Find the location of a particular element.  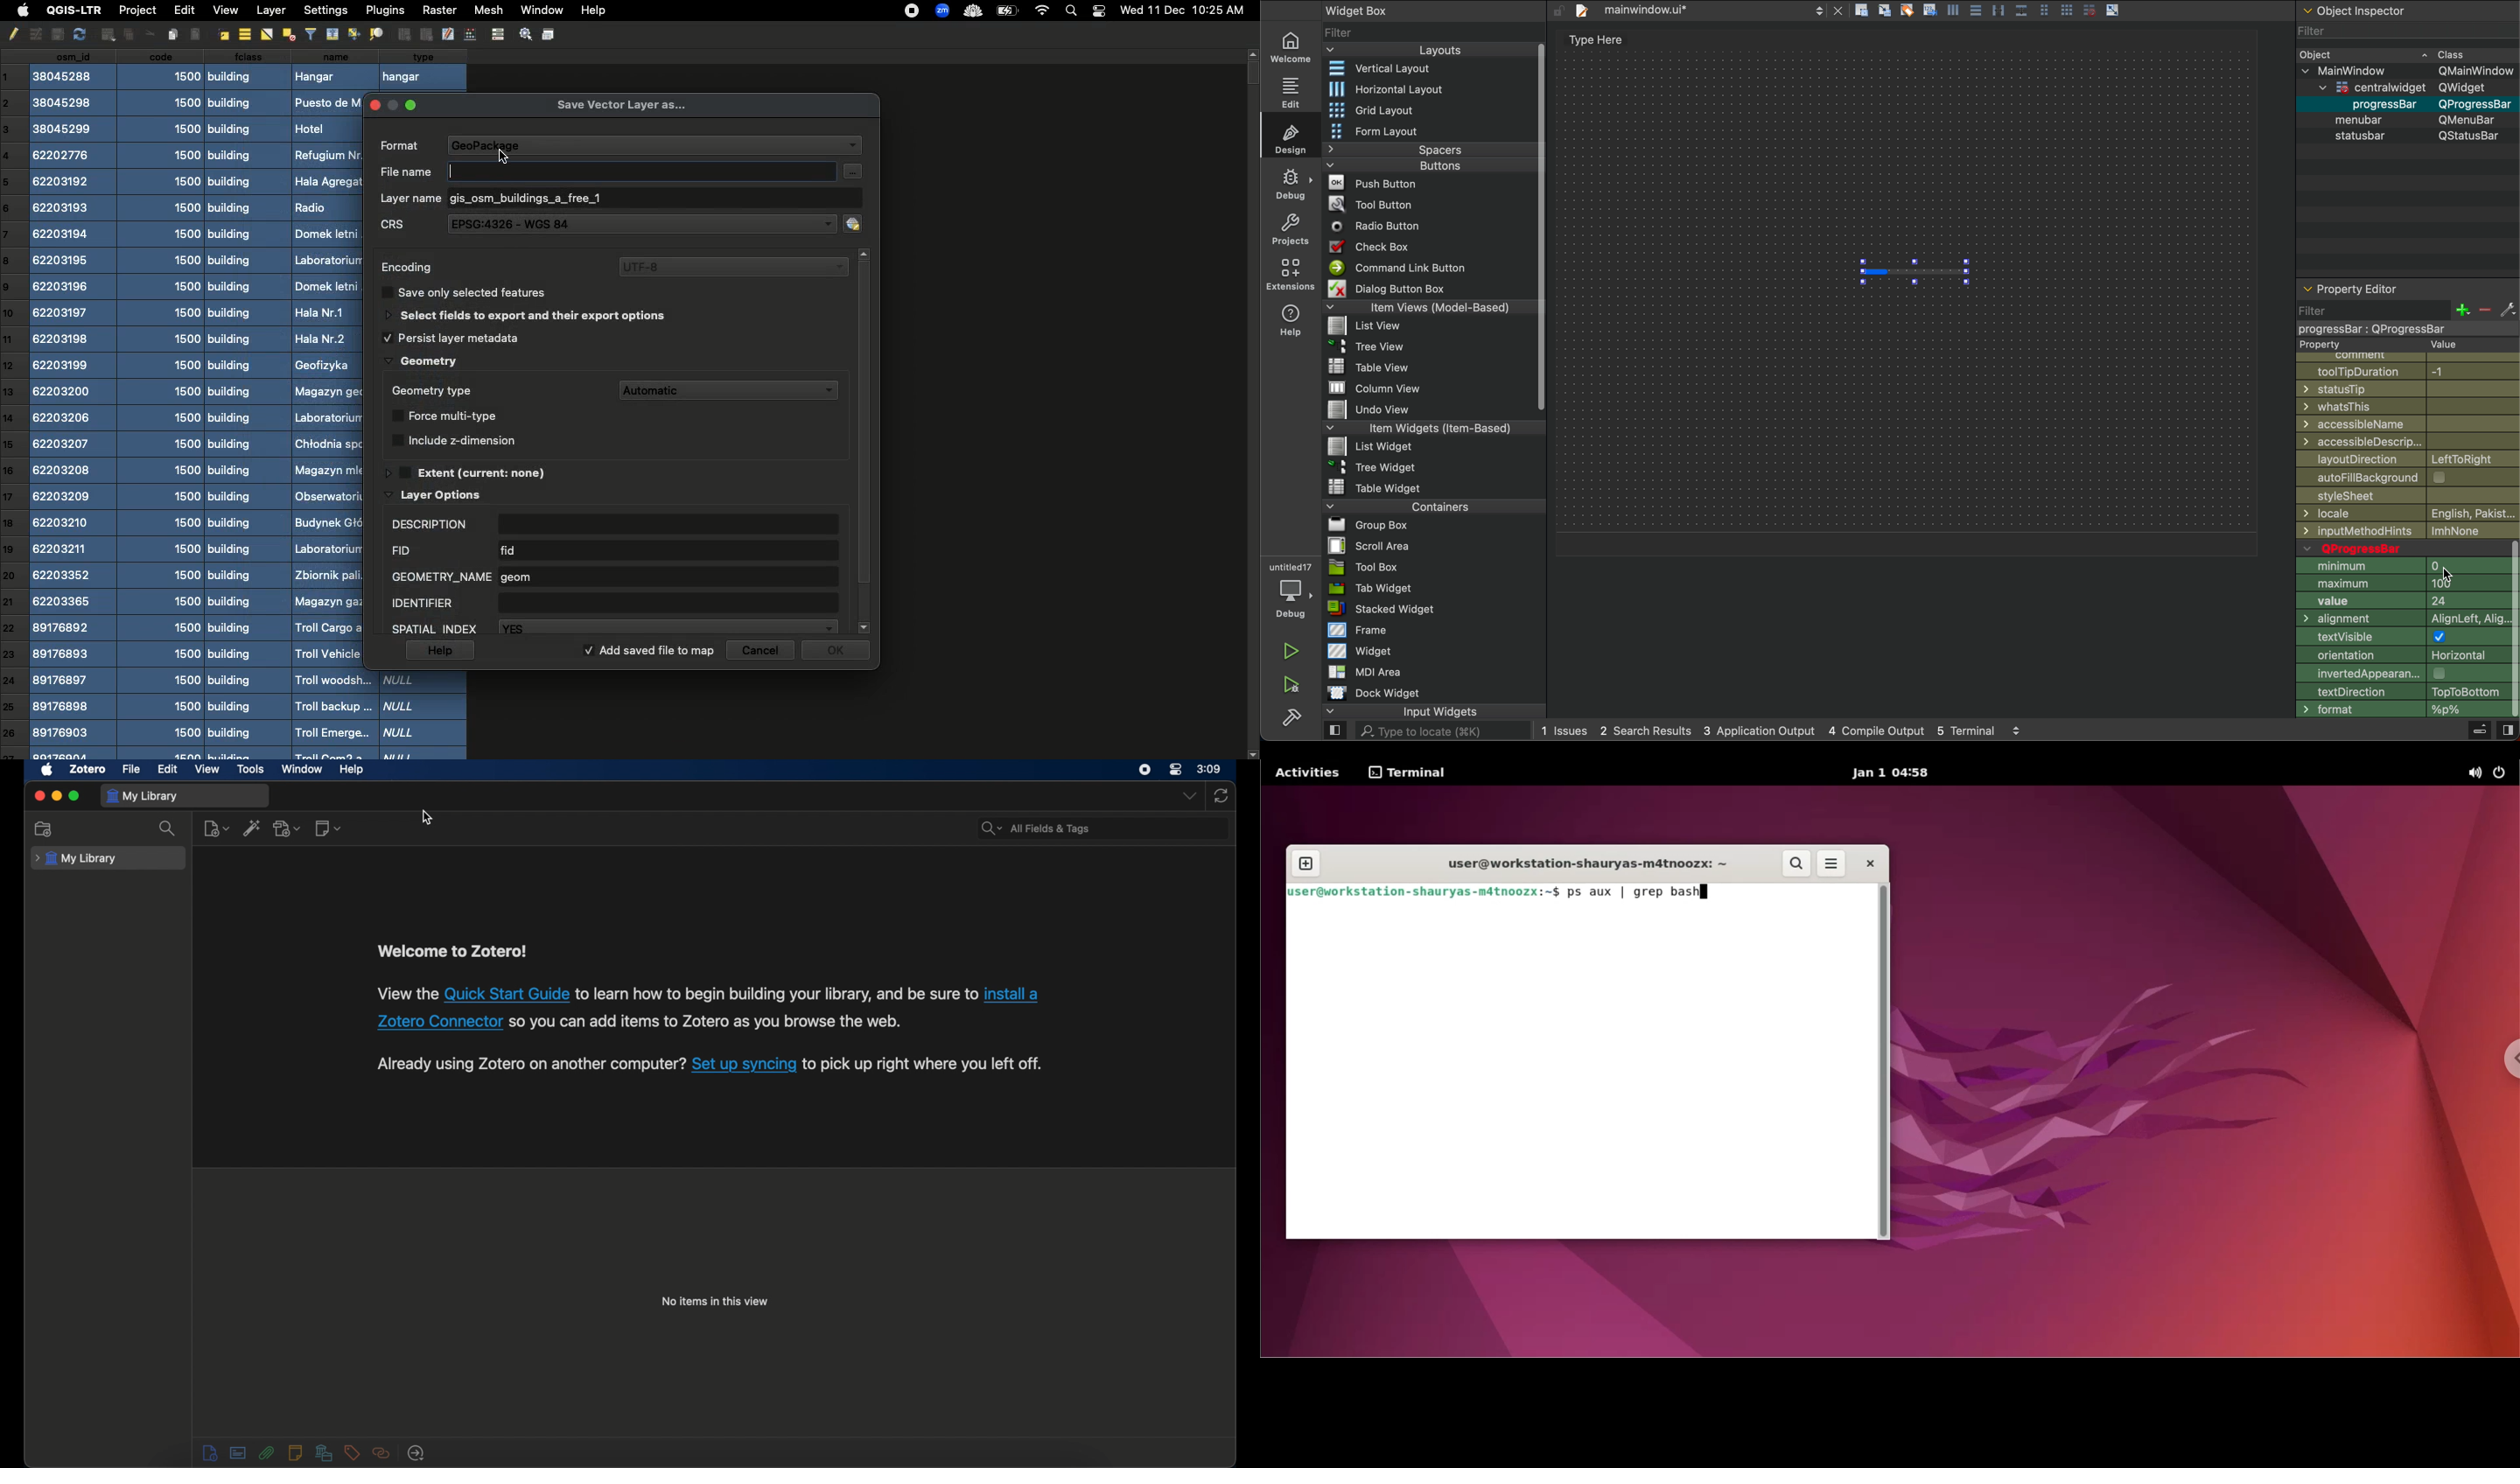

project is located at coordinates (1292, 229).